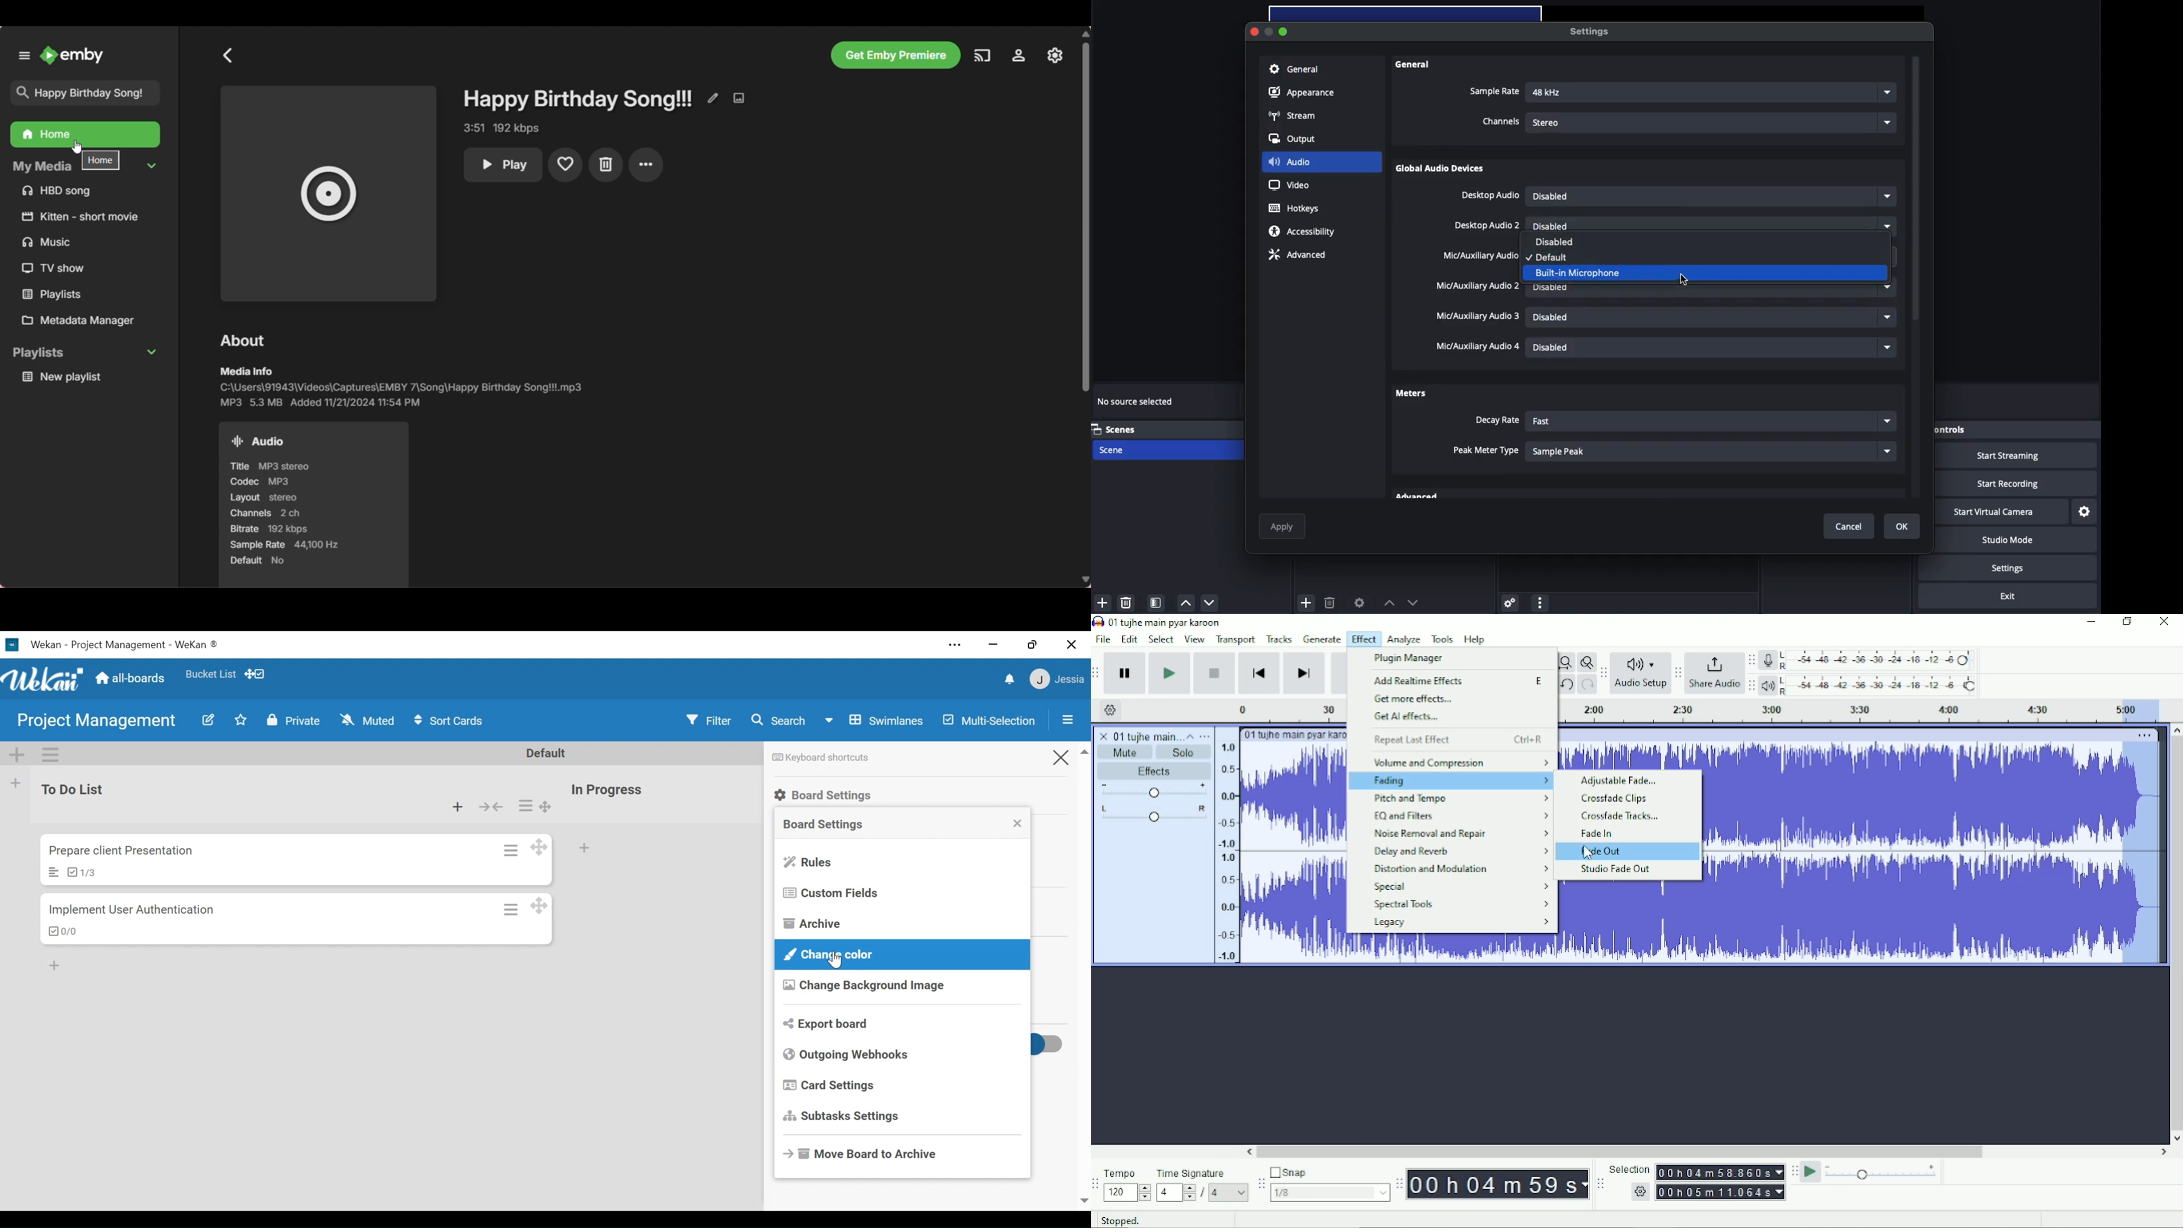  I want to click on Fade Out, so click(1603, 851).